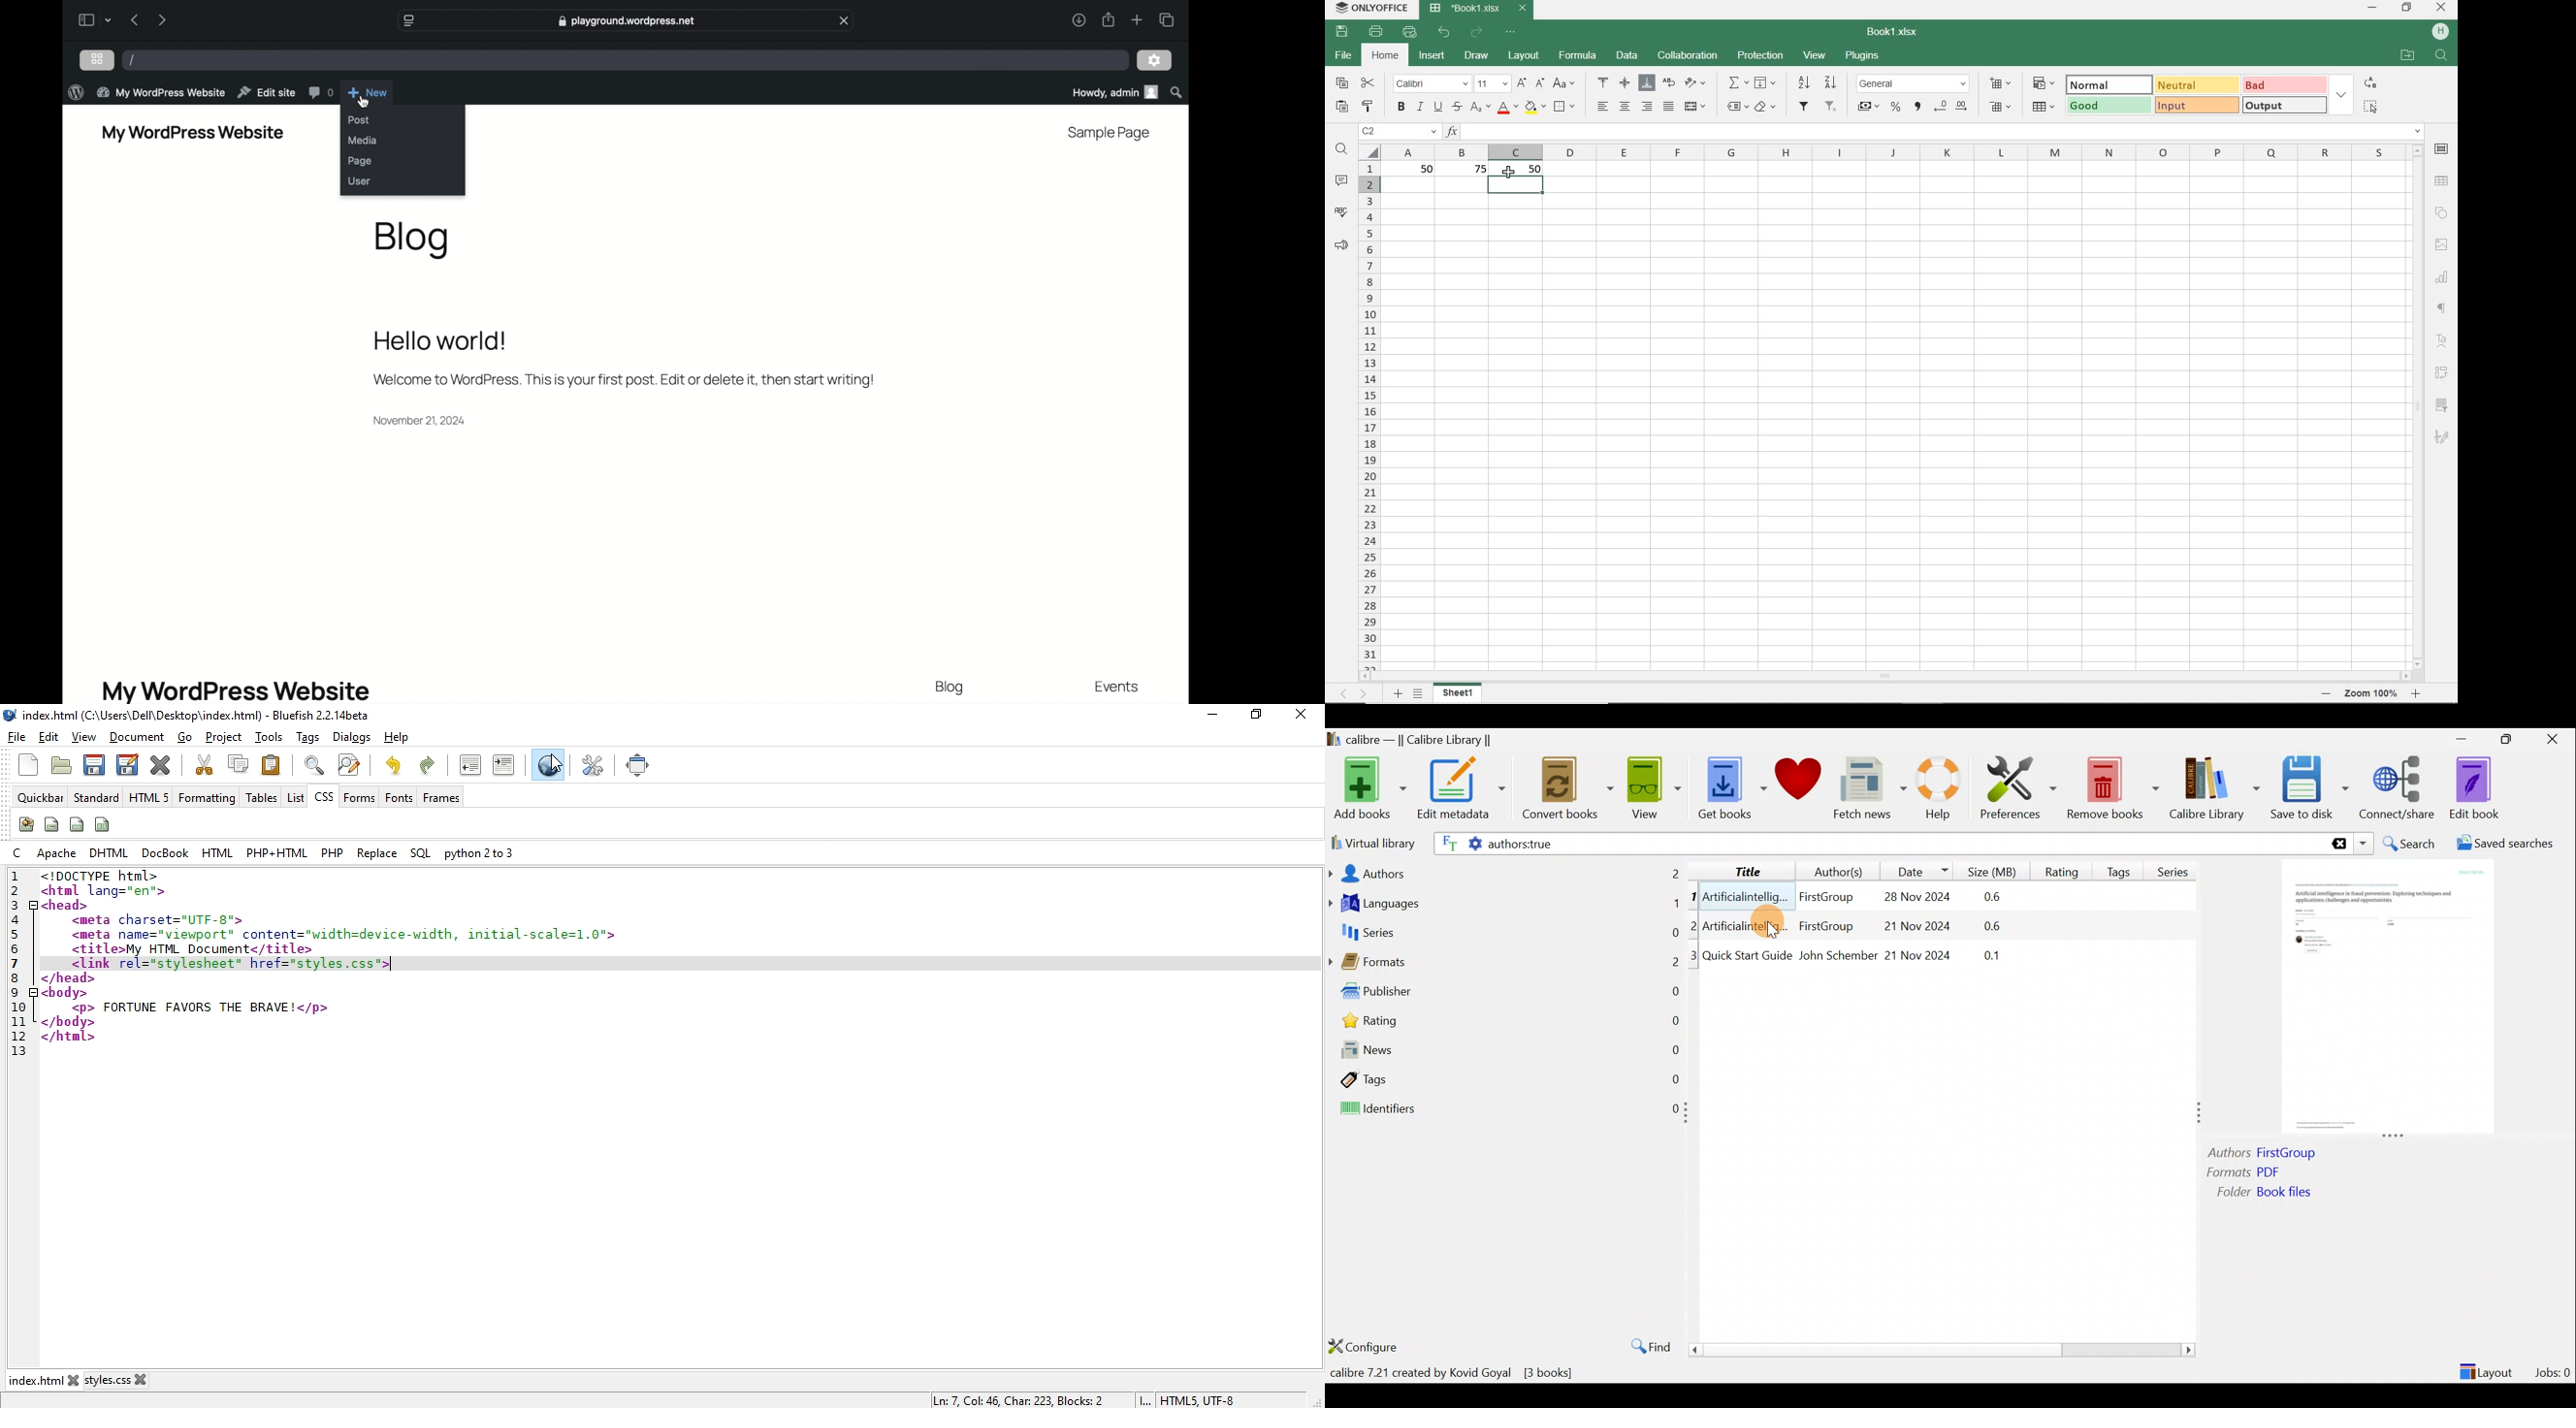 Image resolution: width=2576 pixels, height=1428 pixels. I want to click on draw, so click(1476, 56).